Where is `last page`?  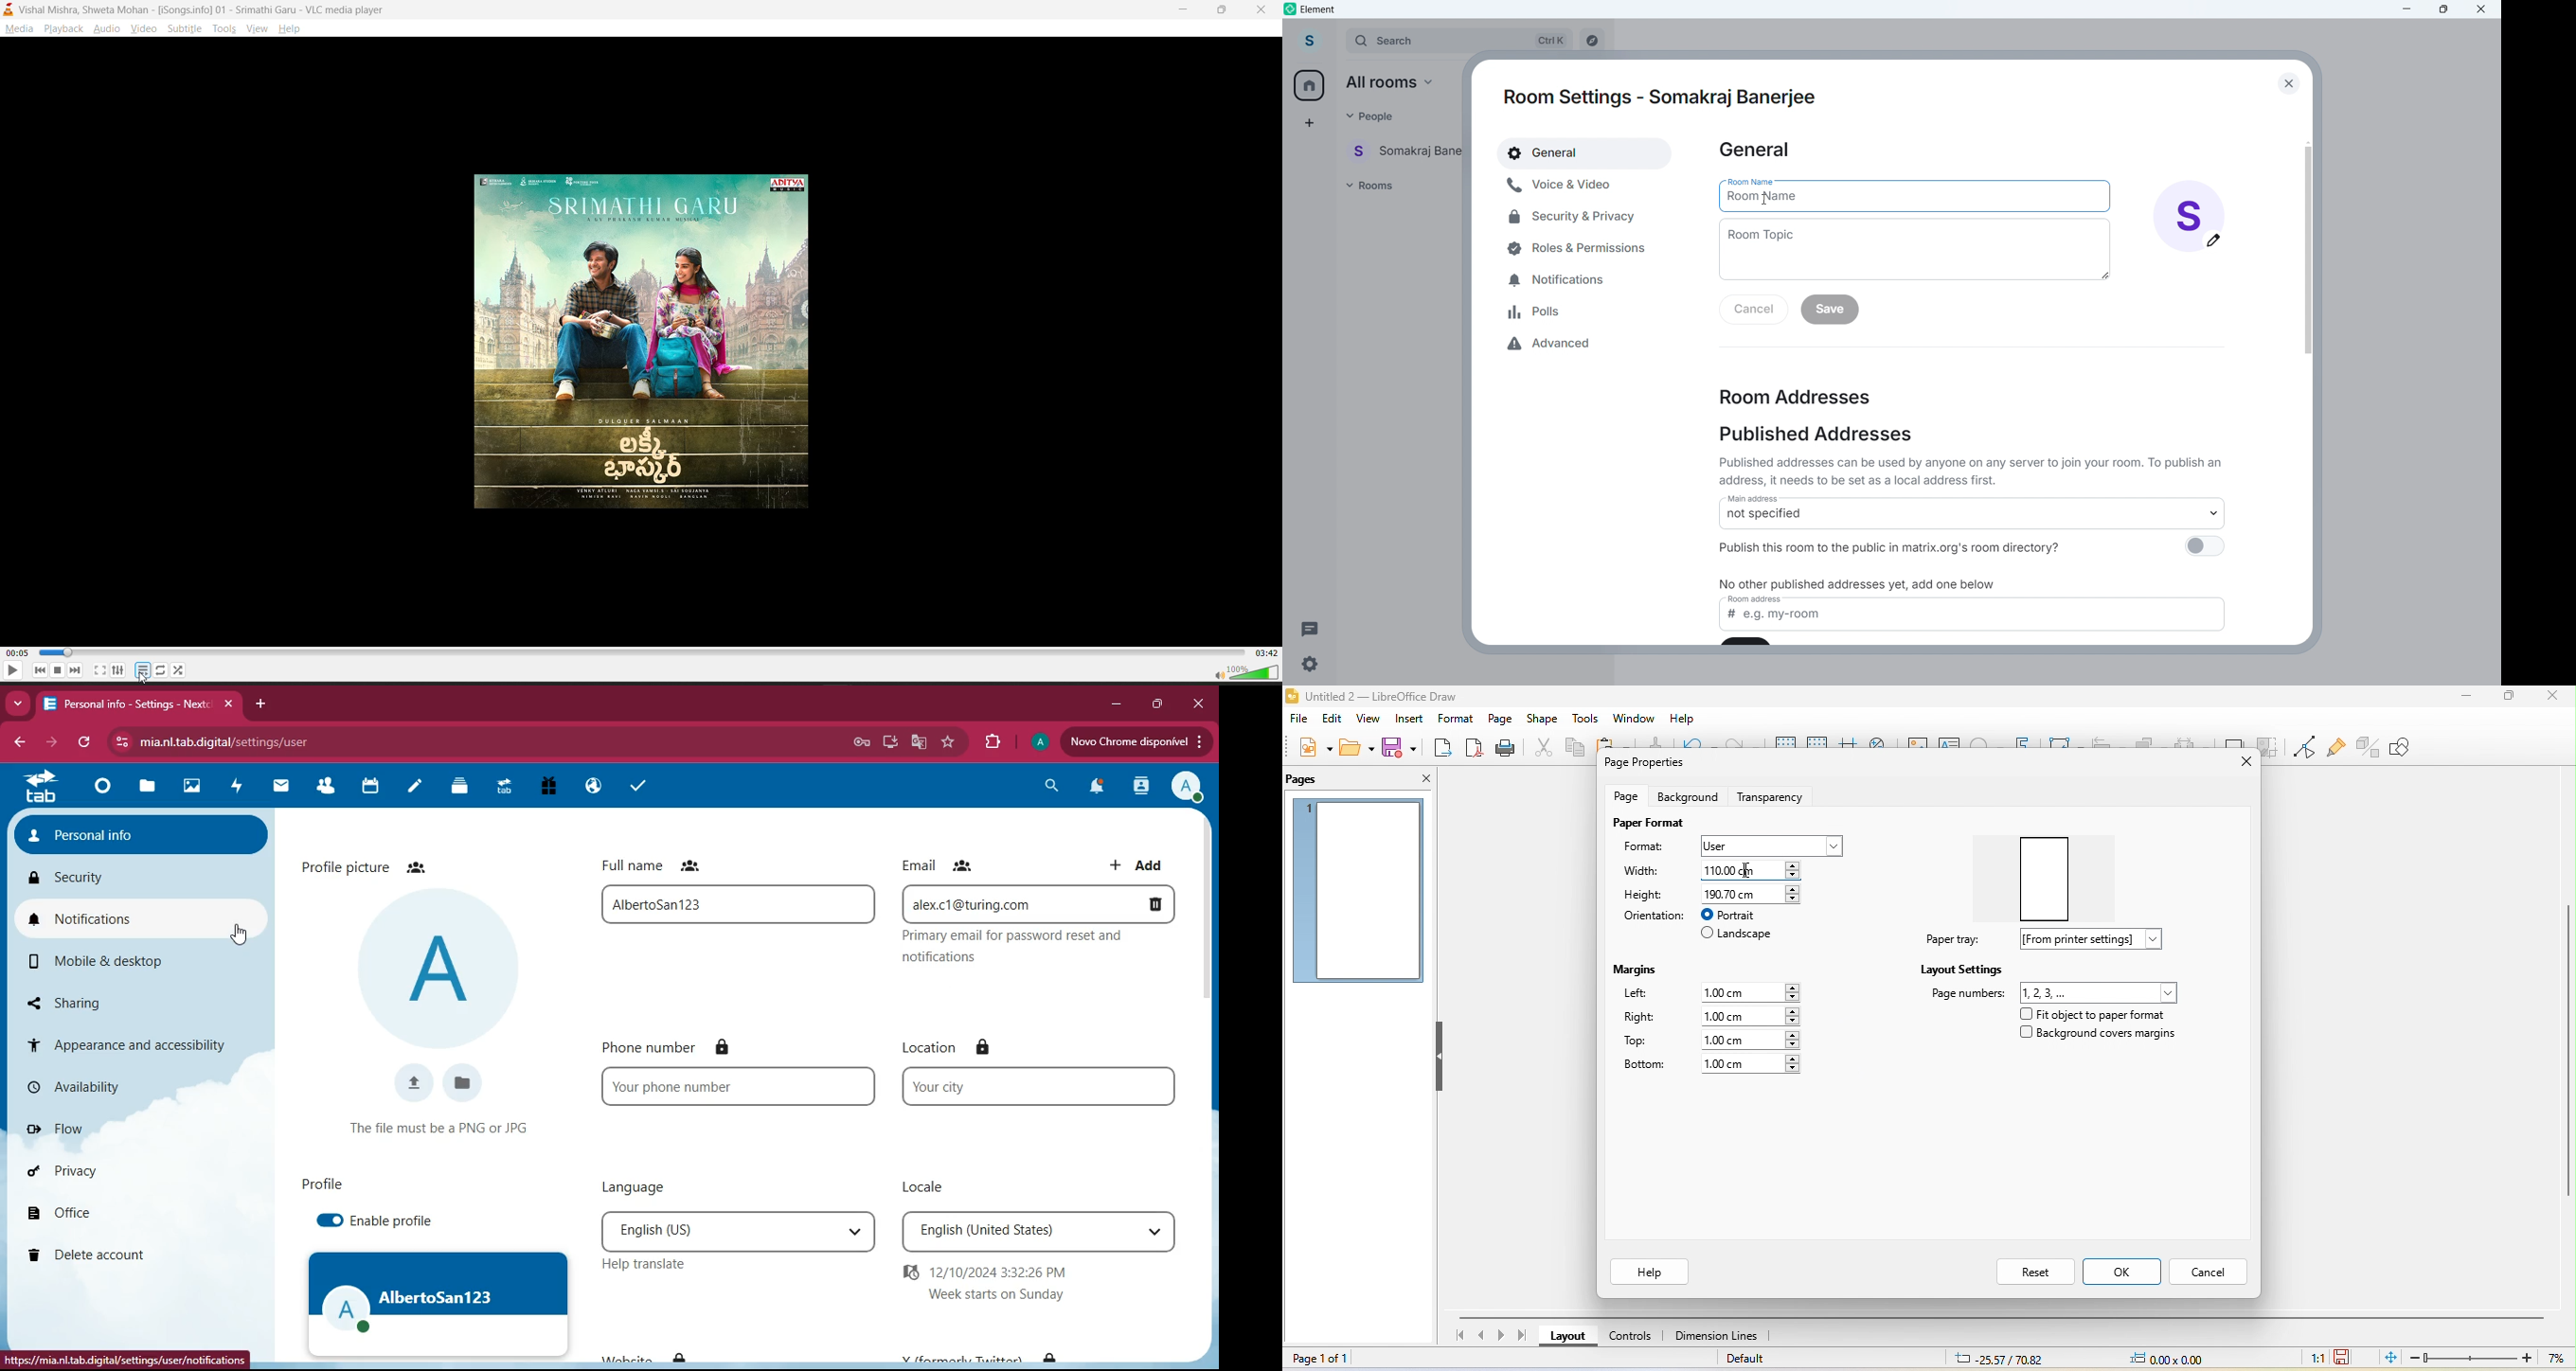 last page is located at coordinates (1526, 1335).